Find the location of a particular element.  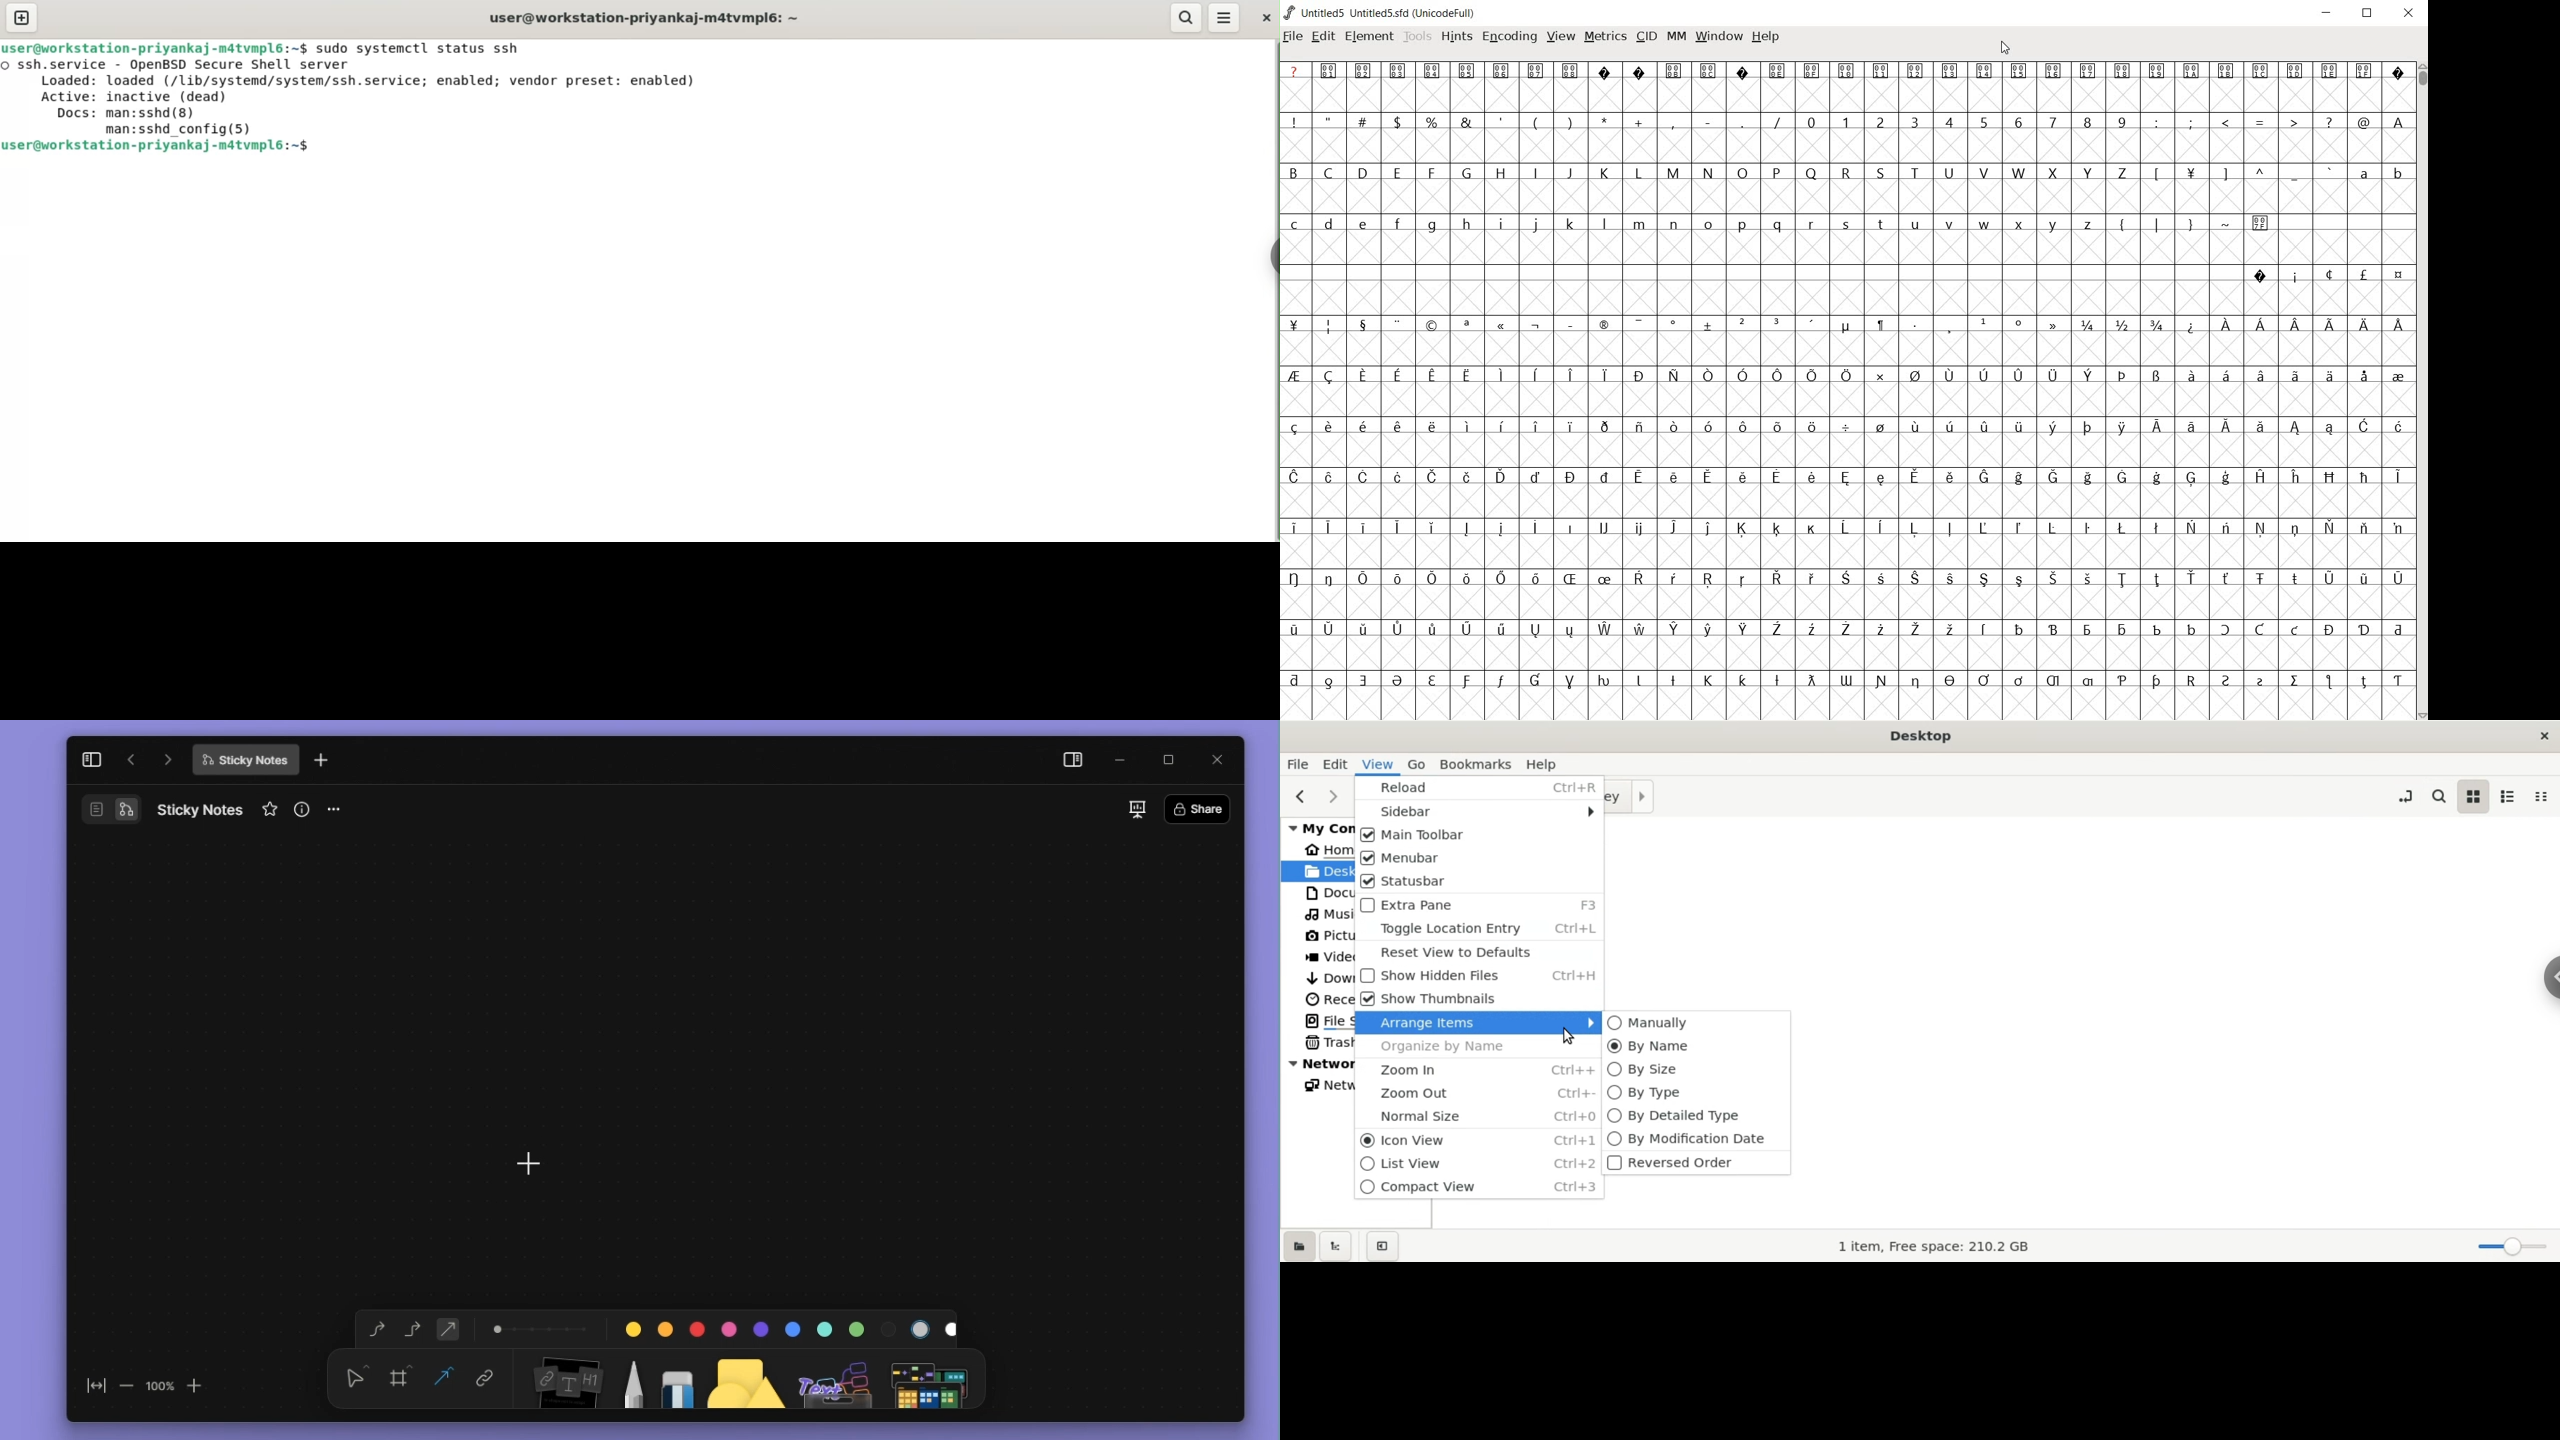

Symbol is located at coordinates (1672, 478).